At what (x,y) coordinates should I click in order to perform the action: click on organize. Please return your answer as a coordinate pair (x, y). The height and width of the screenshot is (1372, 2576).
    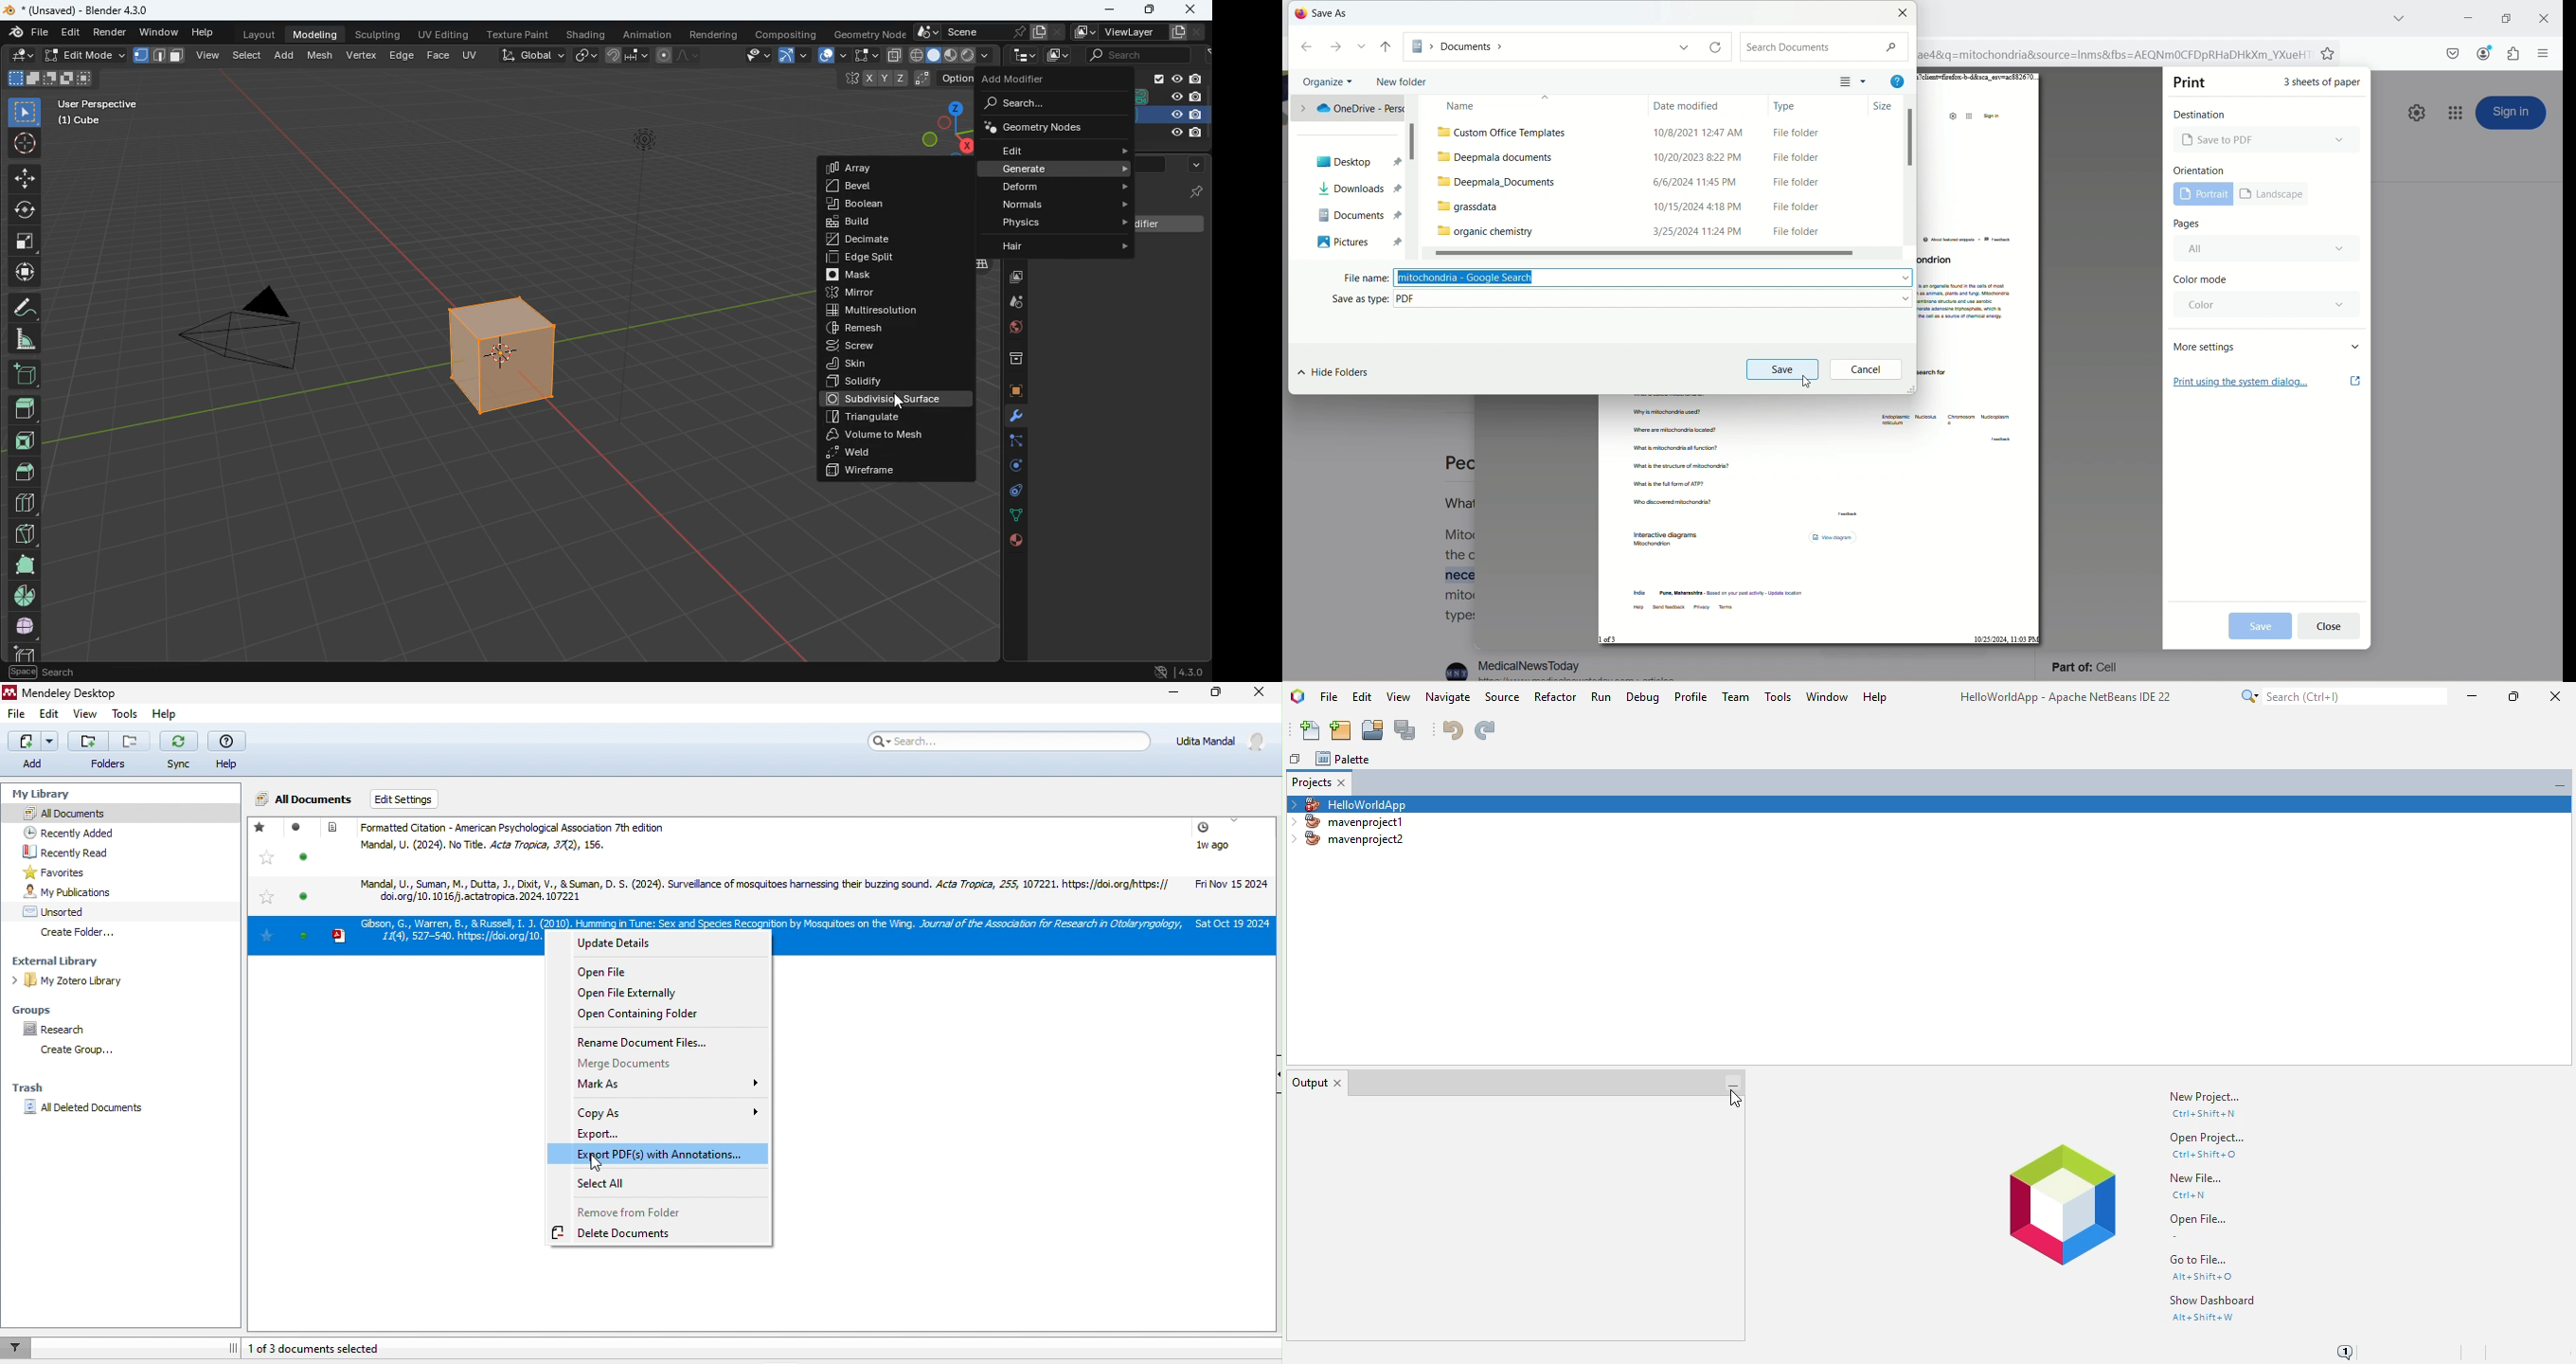
    Looking at the image, I should click on (1329, 81).